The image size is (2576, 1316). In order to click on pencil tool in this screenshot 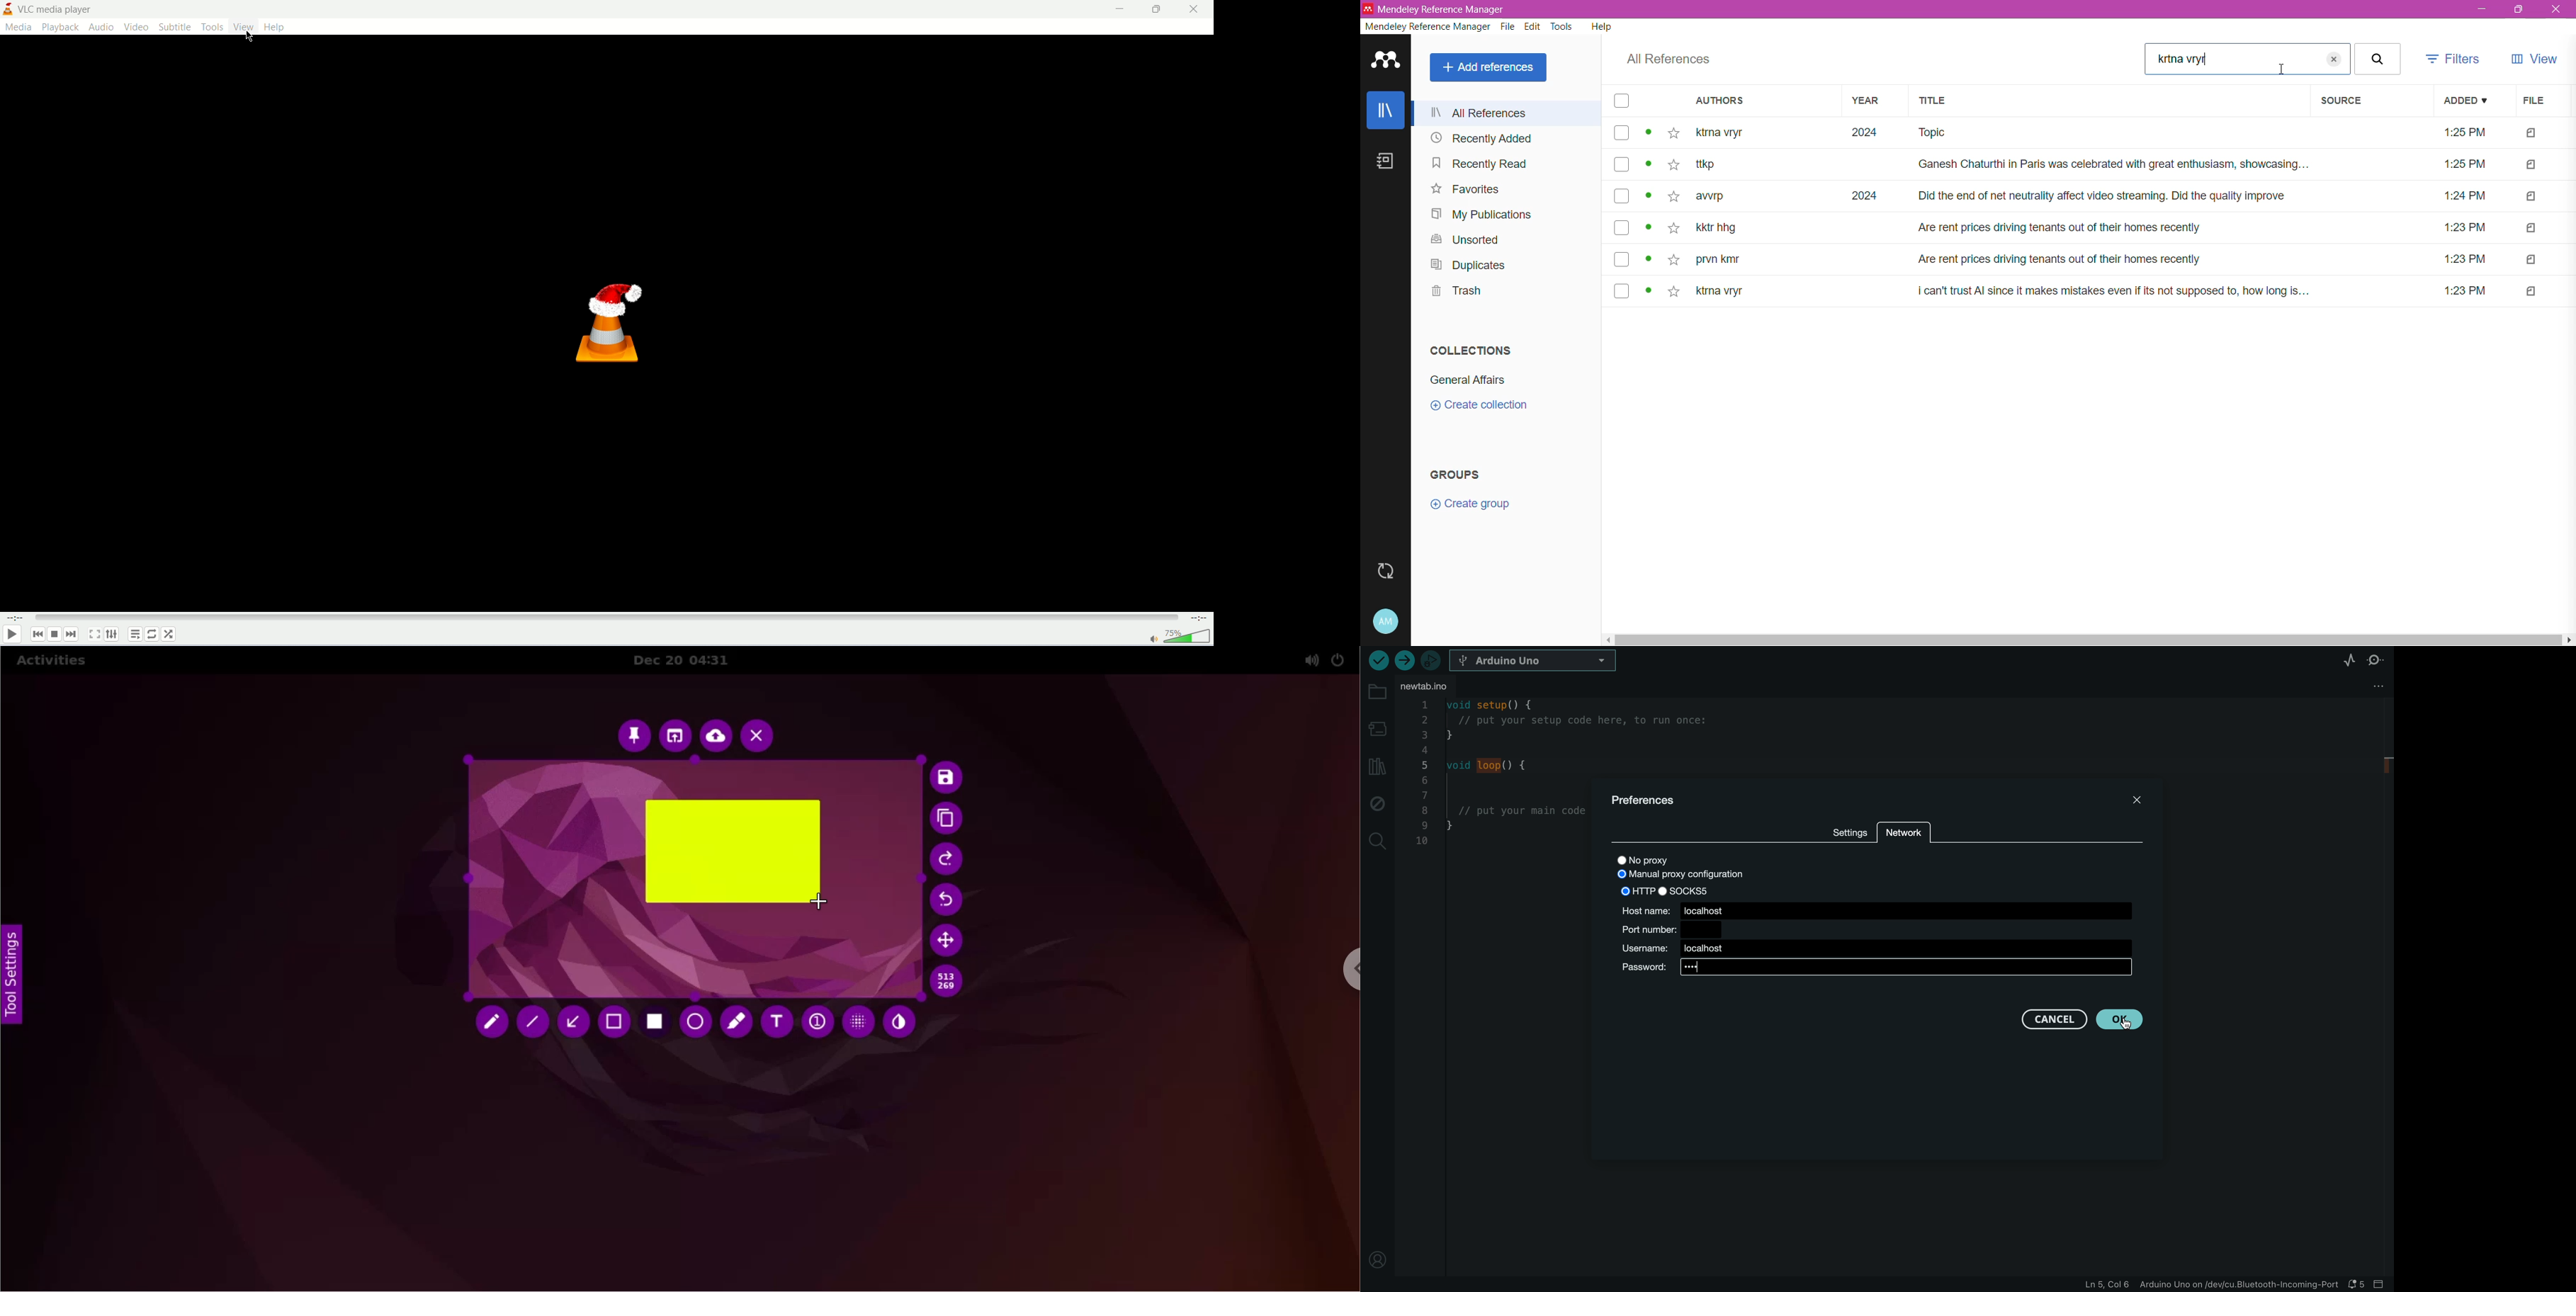, I will do `click(487, 1023)`.